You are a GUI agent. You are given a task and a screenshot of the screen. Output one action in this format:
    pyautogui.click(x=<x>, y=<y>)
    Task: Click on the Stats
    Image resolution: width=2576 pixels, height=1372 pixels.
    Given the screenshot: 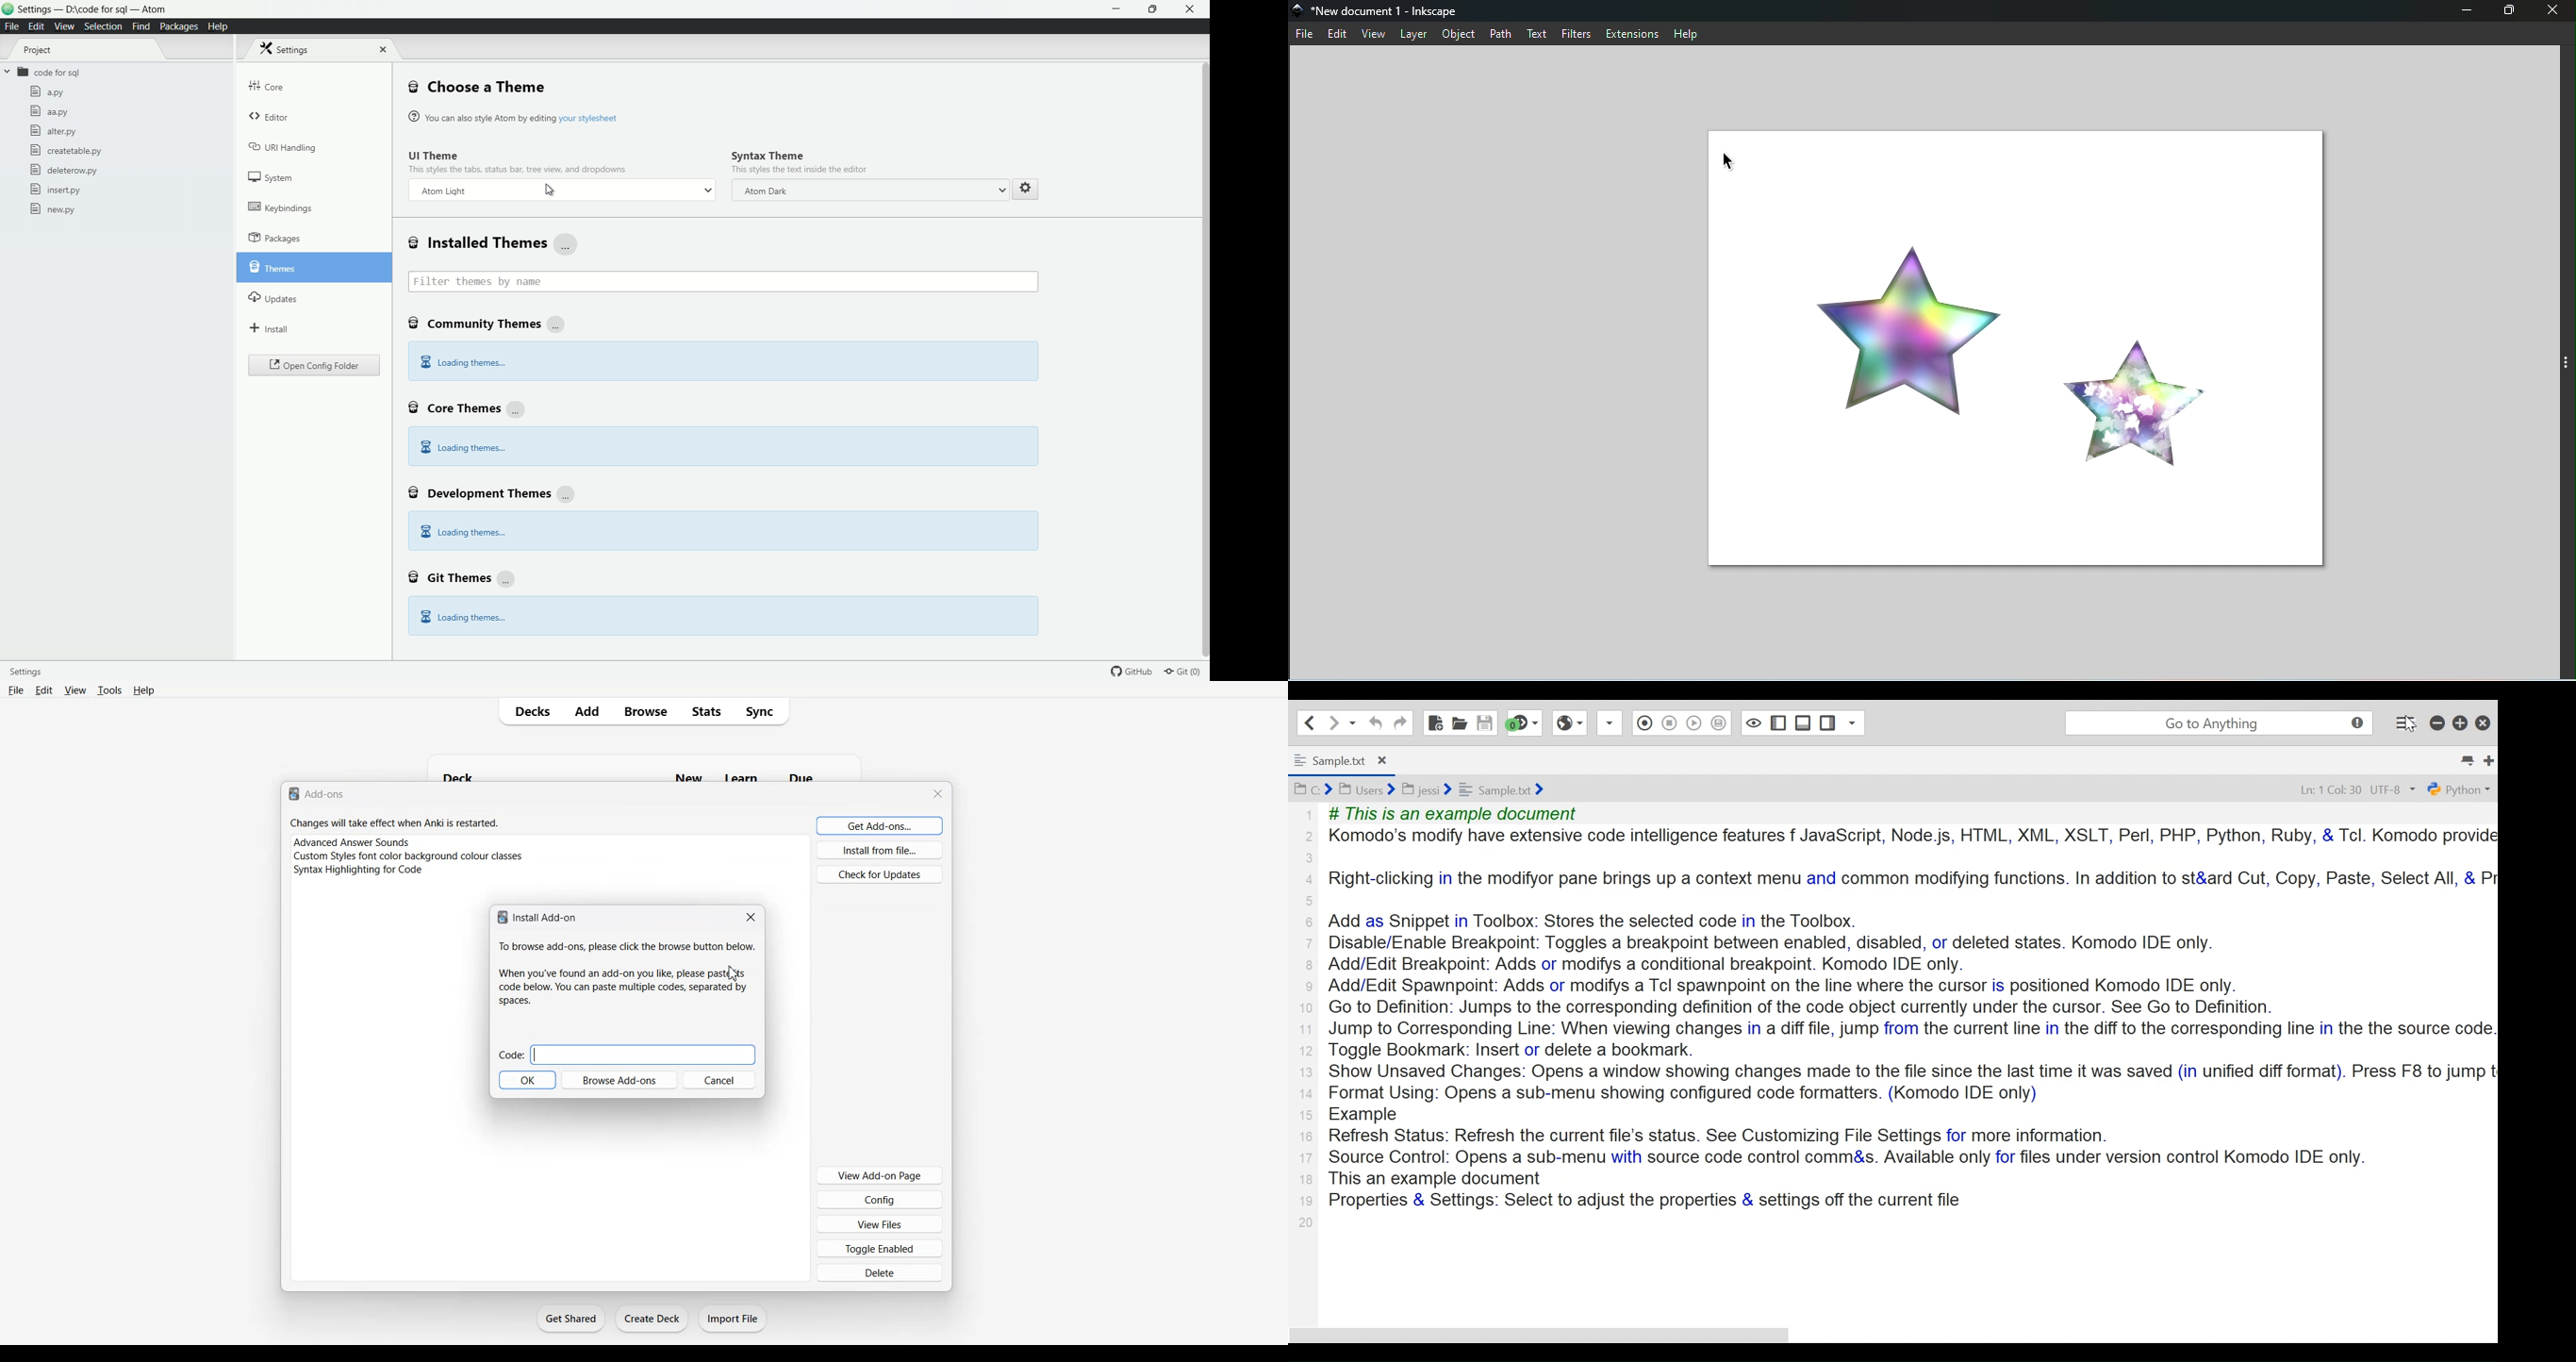 What is the action you would take?
    pyautogui.click(x=706, y=711)
    